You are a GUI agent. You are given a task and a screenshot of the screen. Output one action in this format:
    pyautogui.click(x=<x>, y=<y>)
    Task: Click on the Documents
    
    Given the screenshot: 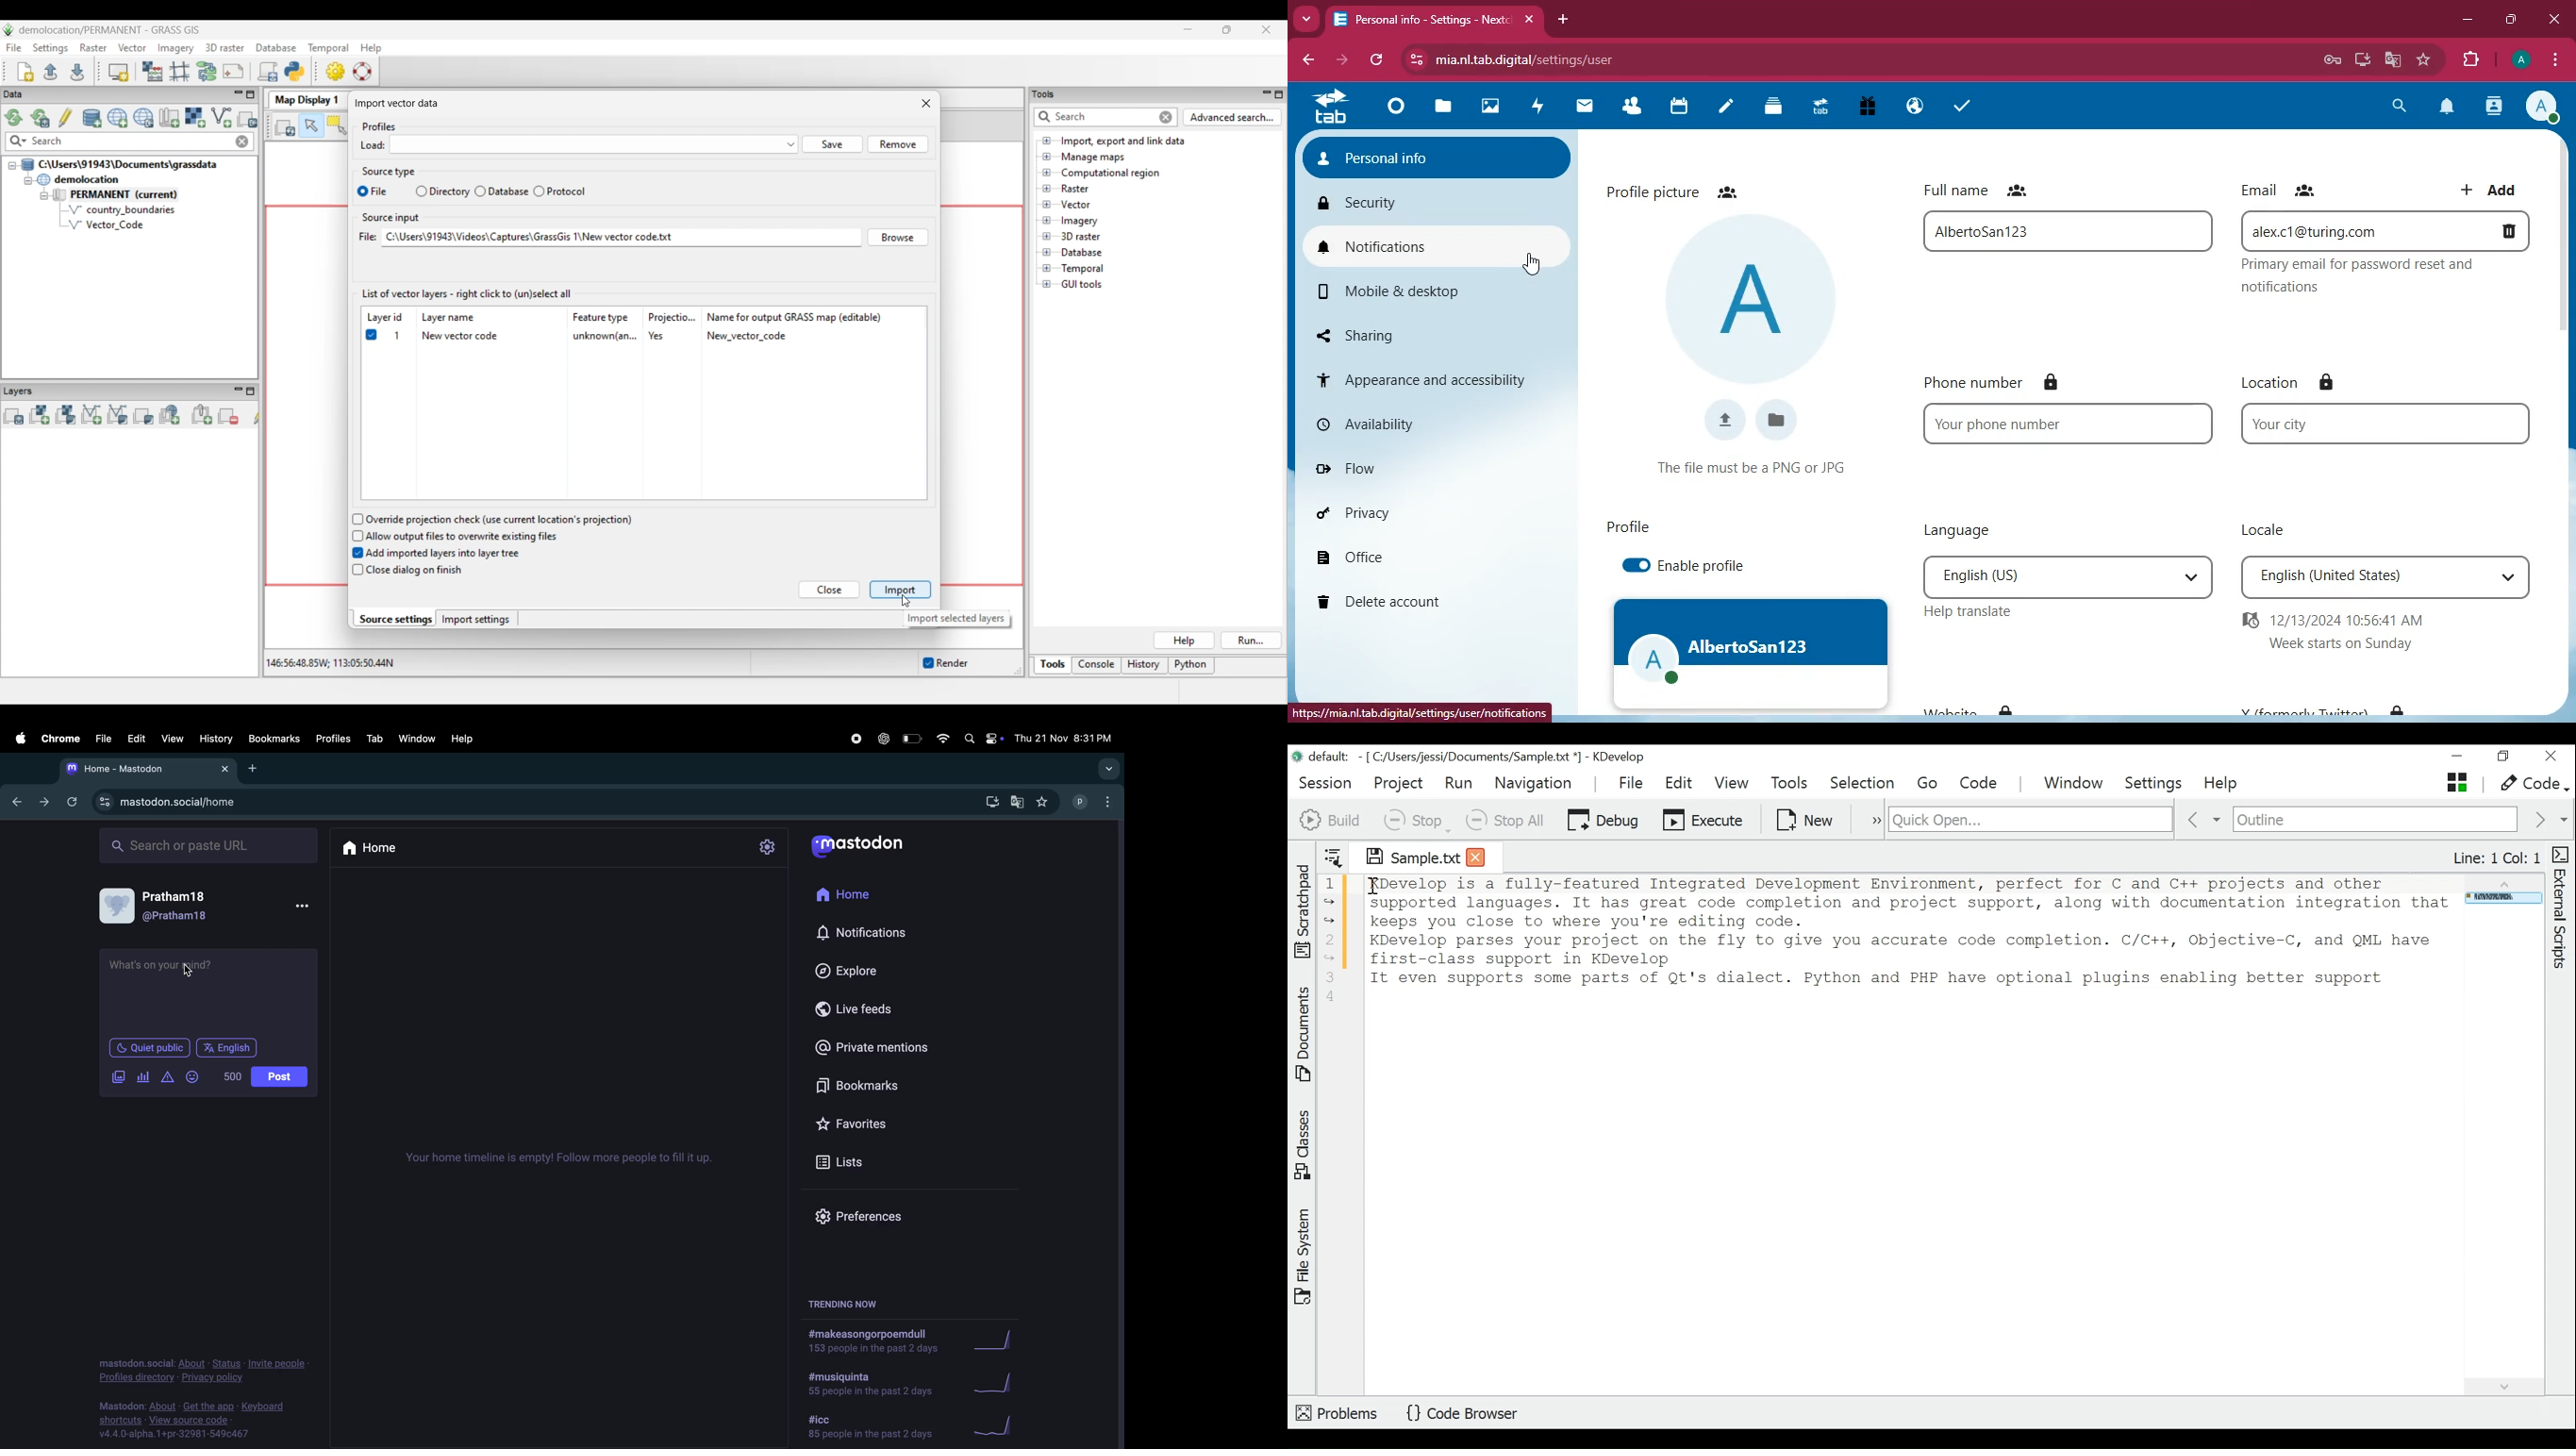 What is the action you would take?
    pyautogui.click(x=1305, y=1036)
    